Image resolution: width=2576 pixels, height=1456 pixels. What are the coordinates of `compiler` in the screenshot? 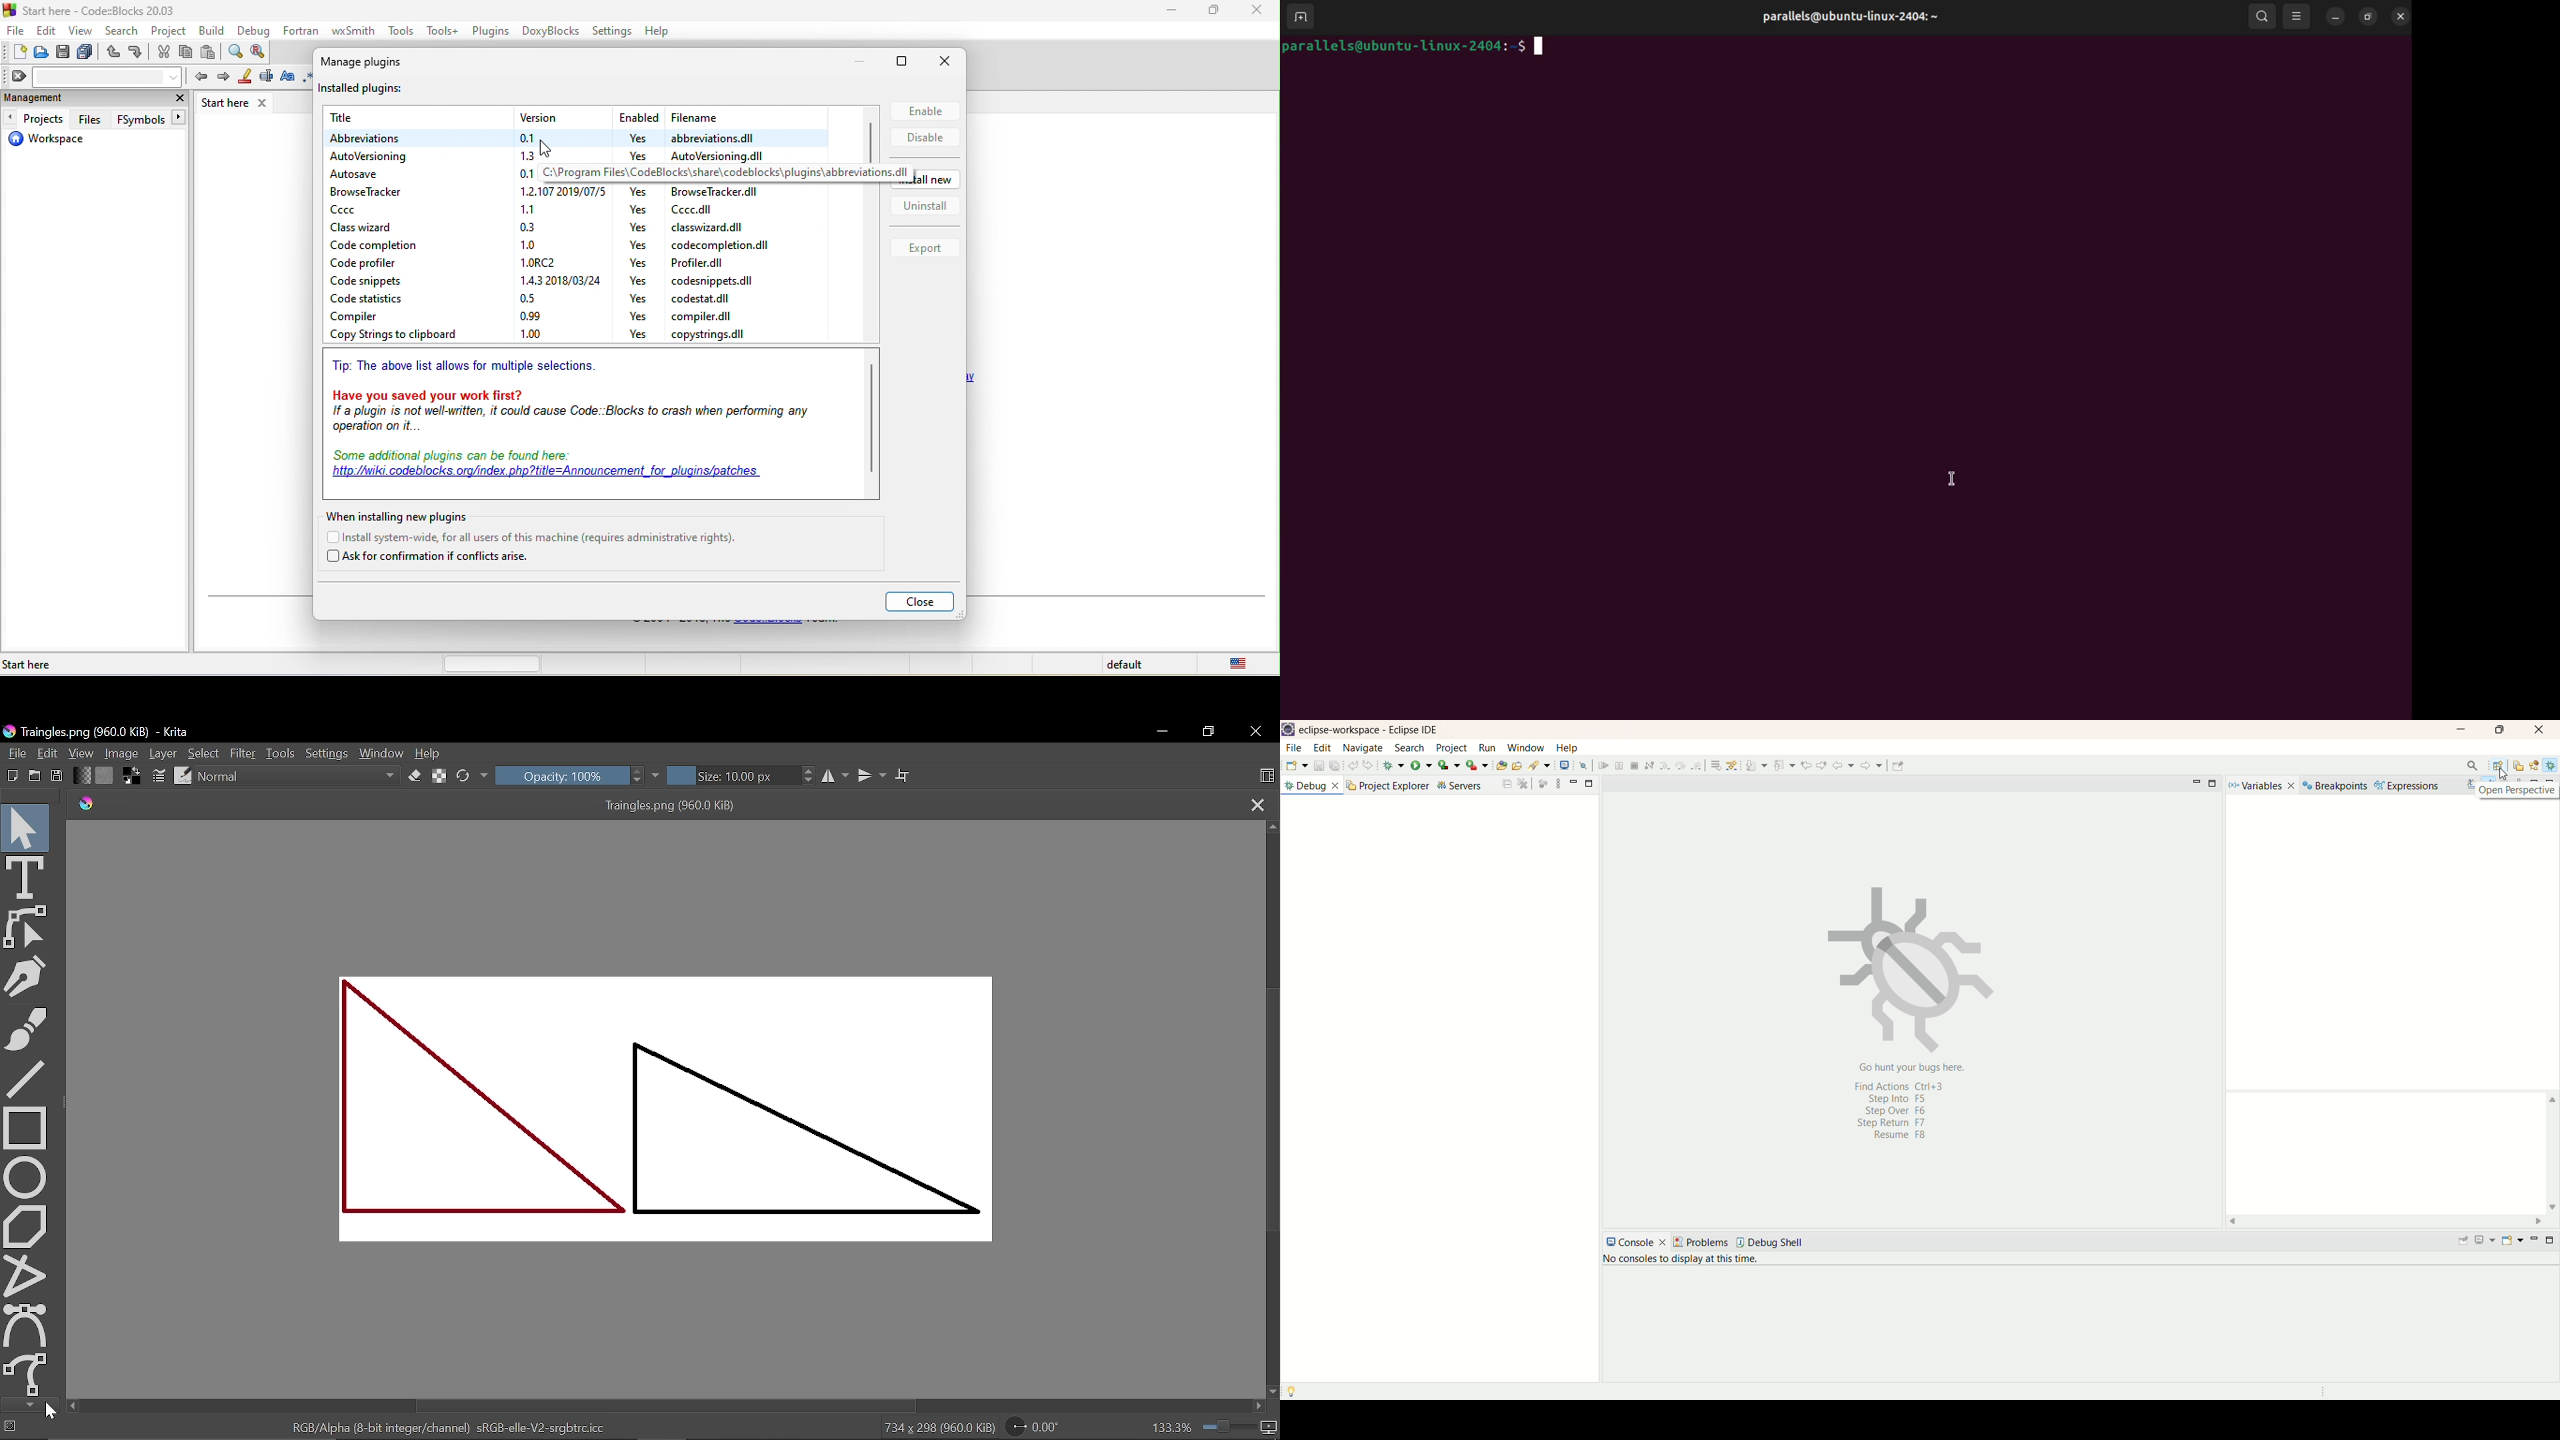 It's located at (398, 319).